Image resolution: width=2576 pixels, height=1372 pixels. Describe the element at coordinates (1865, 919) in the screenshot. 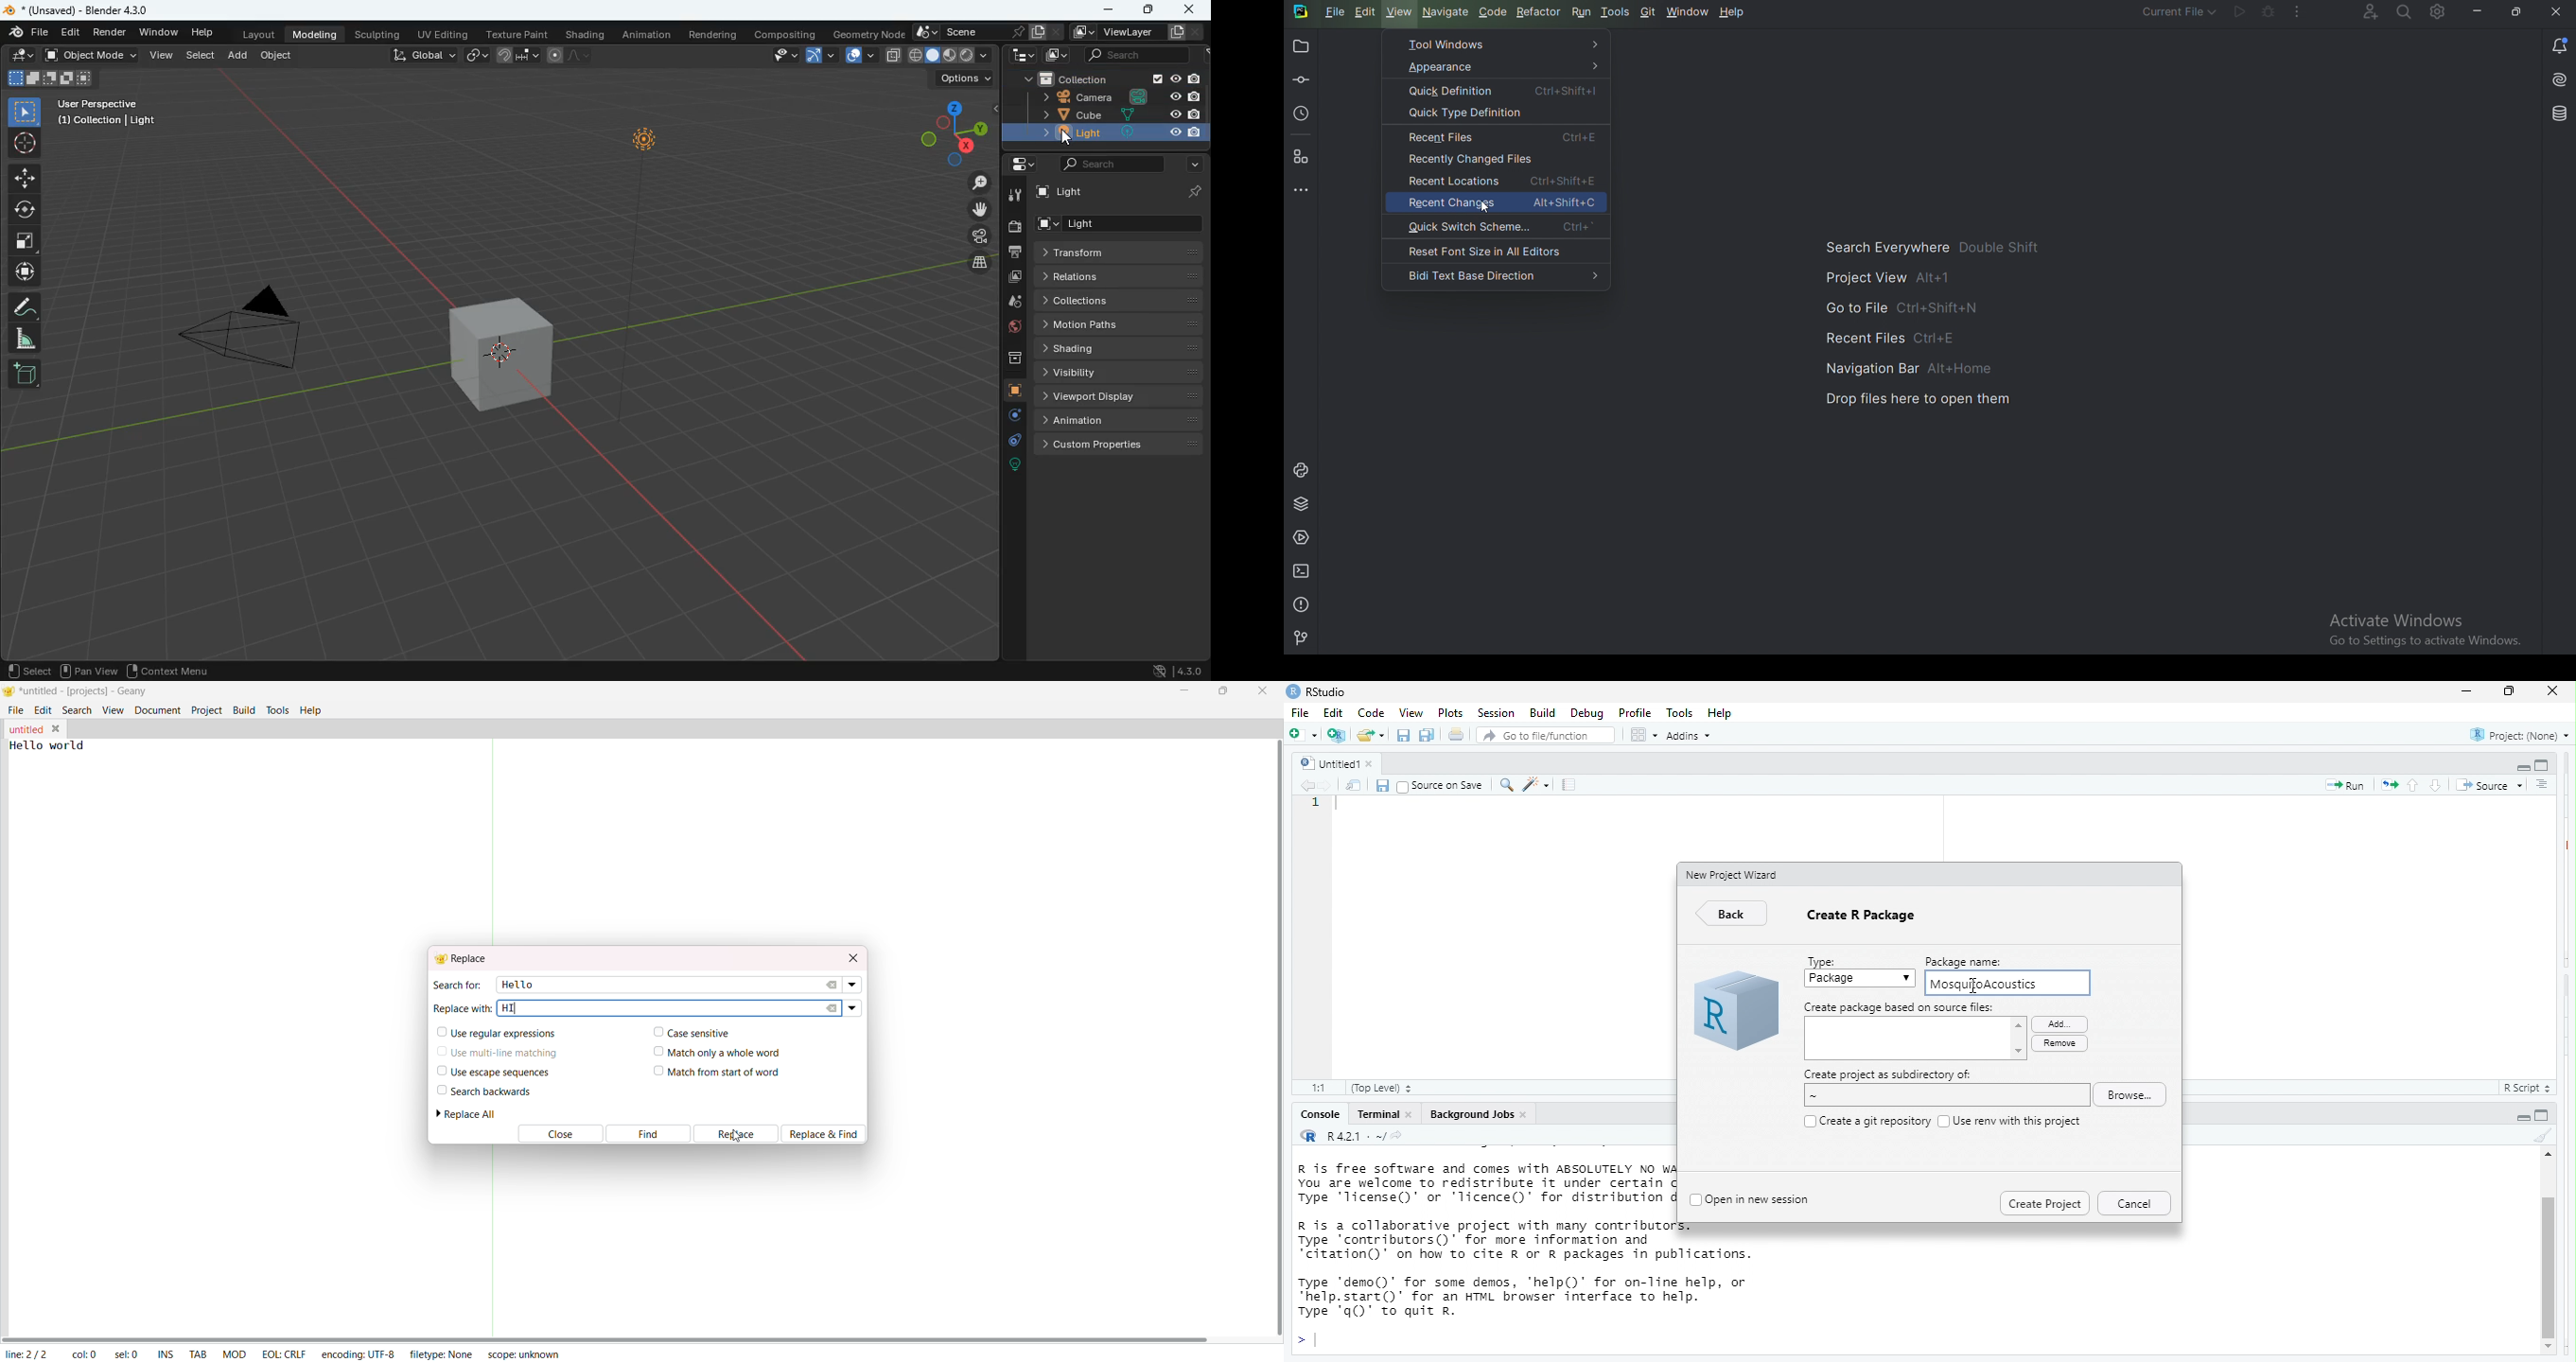

I see `Create R Package` at that location.